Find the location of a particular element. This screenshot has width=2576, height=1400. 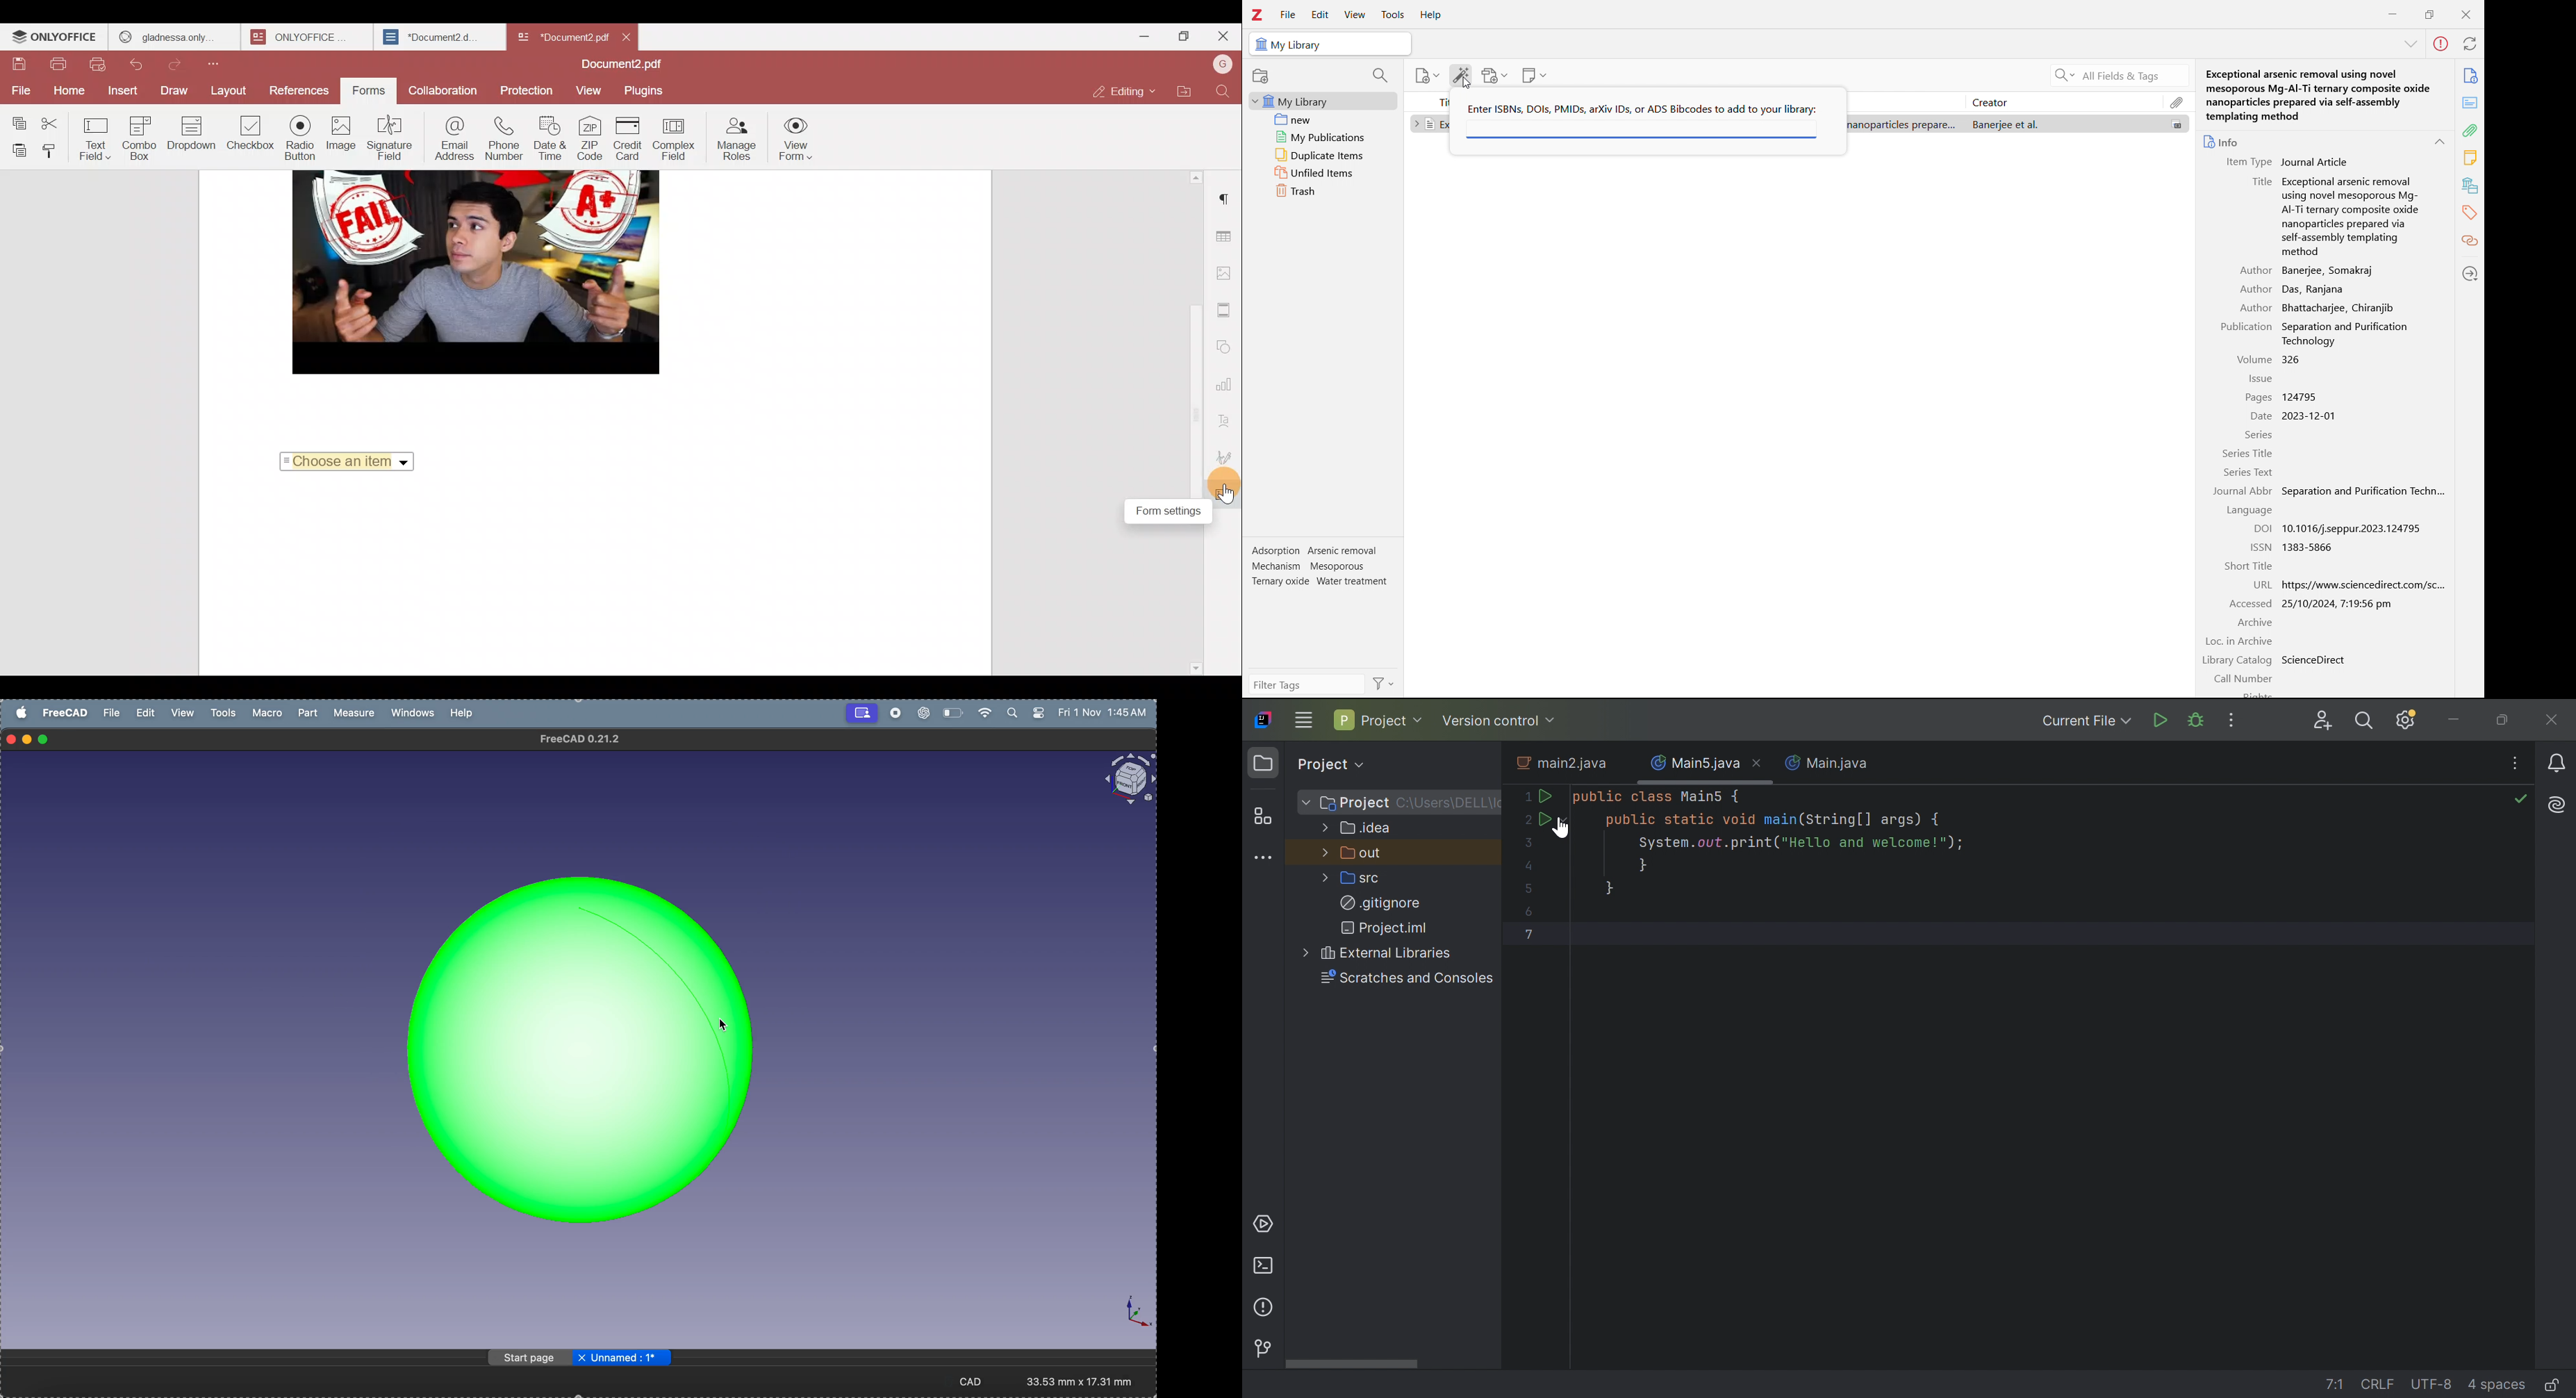

Save is located at coordinates (19, 65).